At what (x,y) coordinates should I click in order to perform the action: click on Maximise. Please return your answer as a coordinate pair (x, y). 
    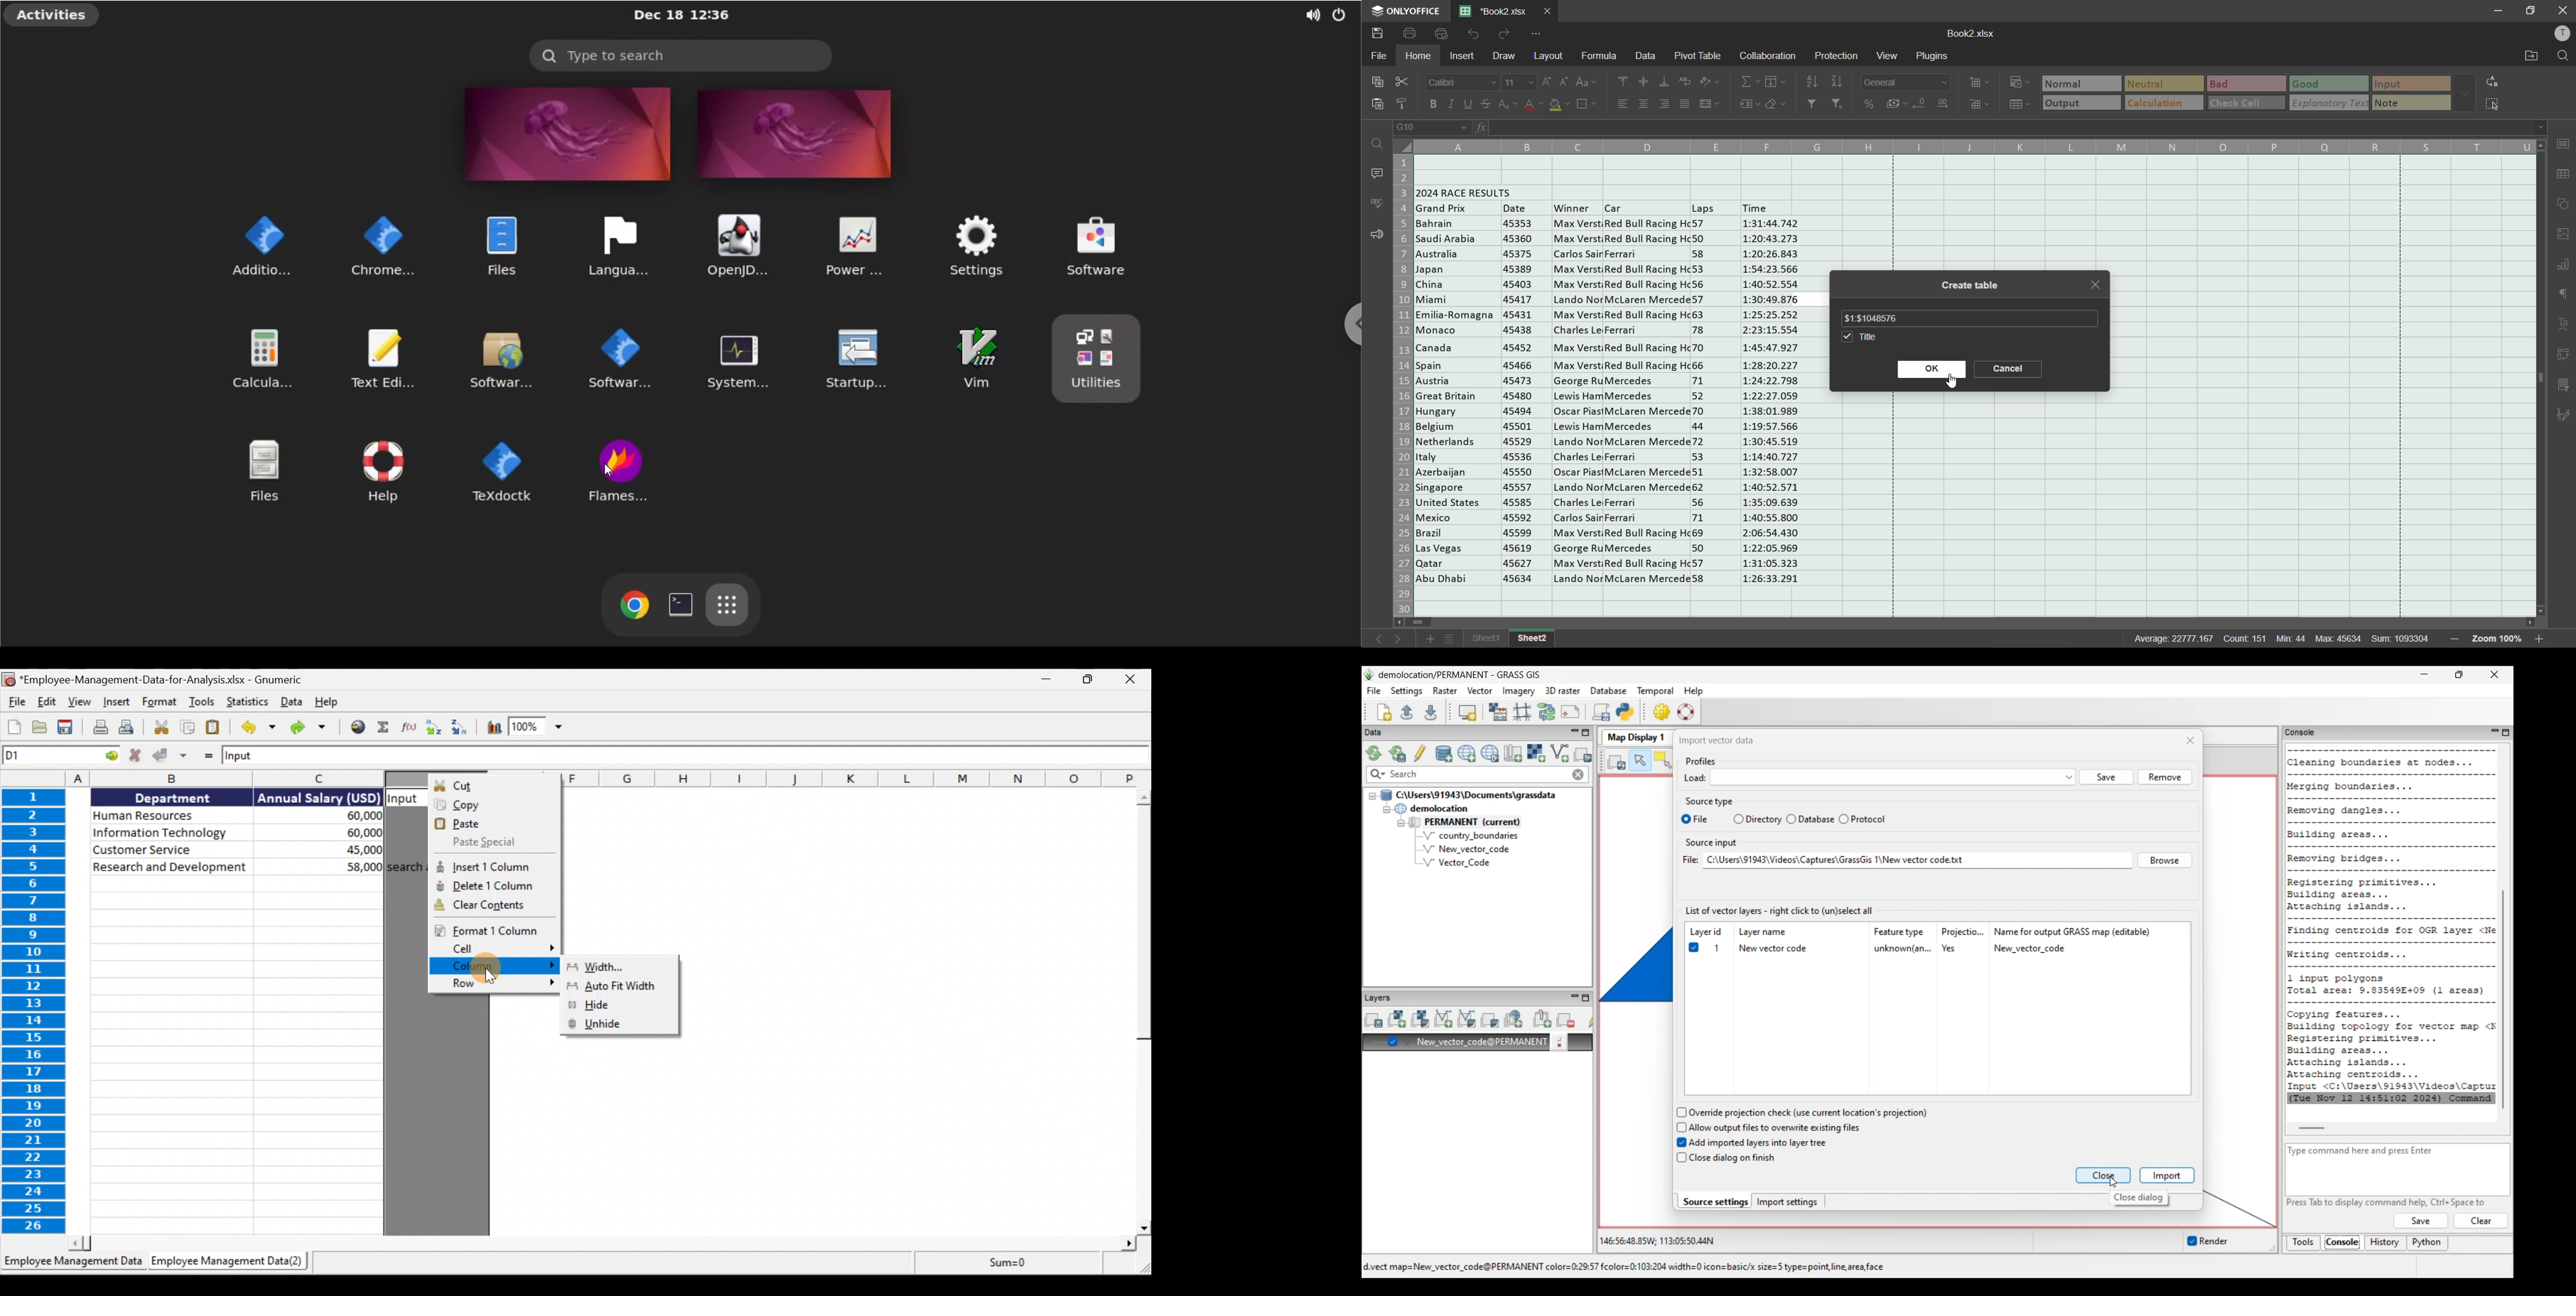
    Looking at the image, I should click on (1086, 678).